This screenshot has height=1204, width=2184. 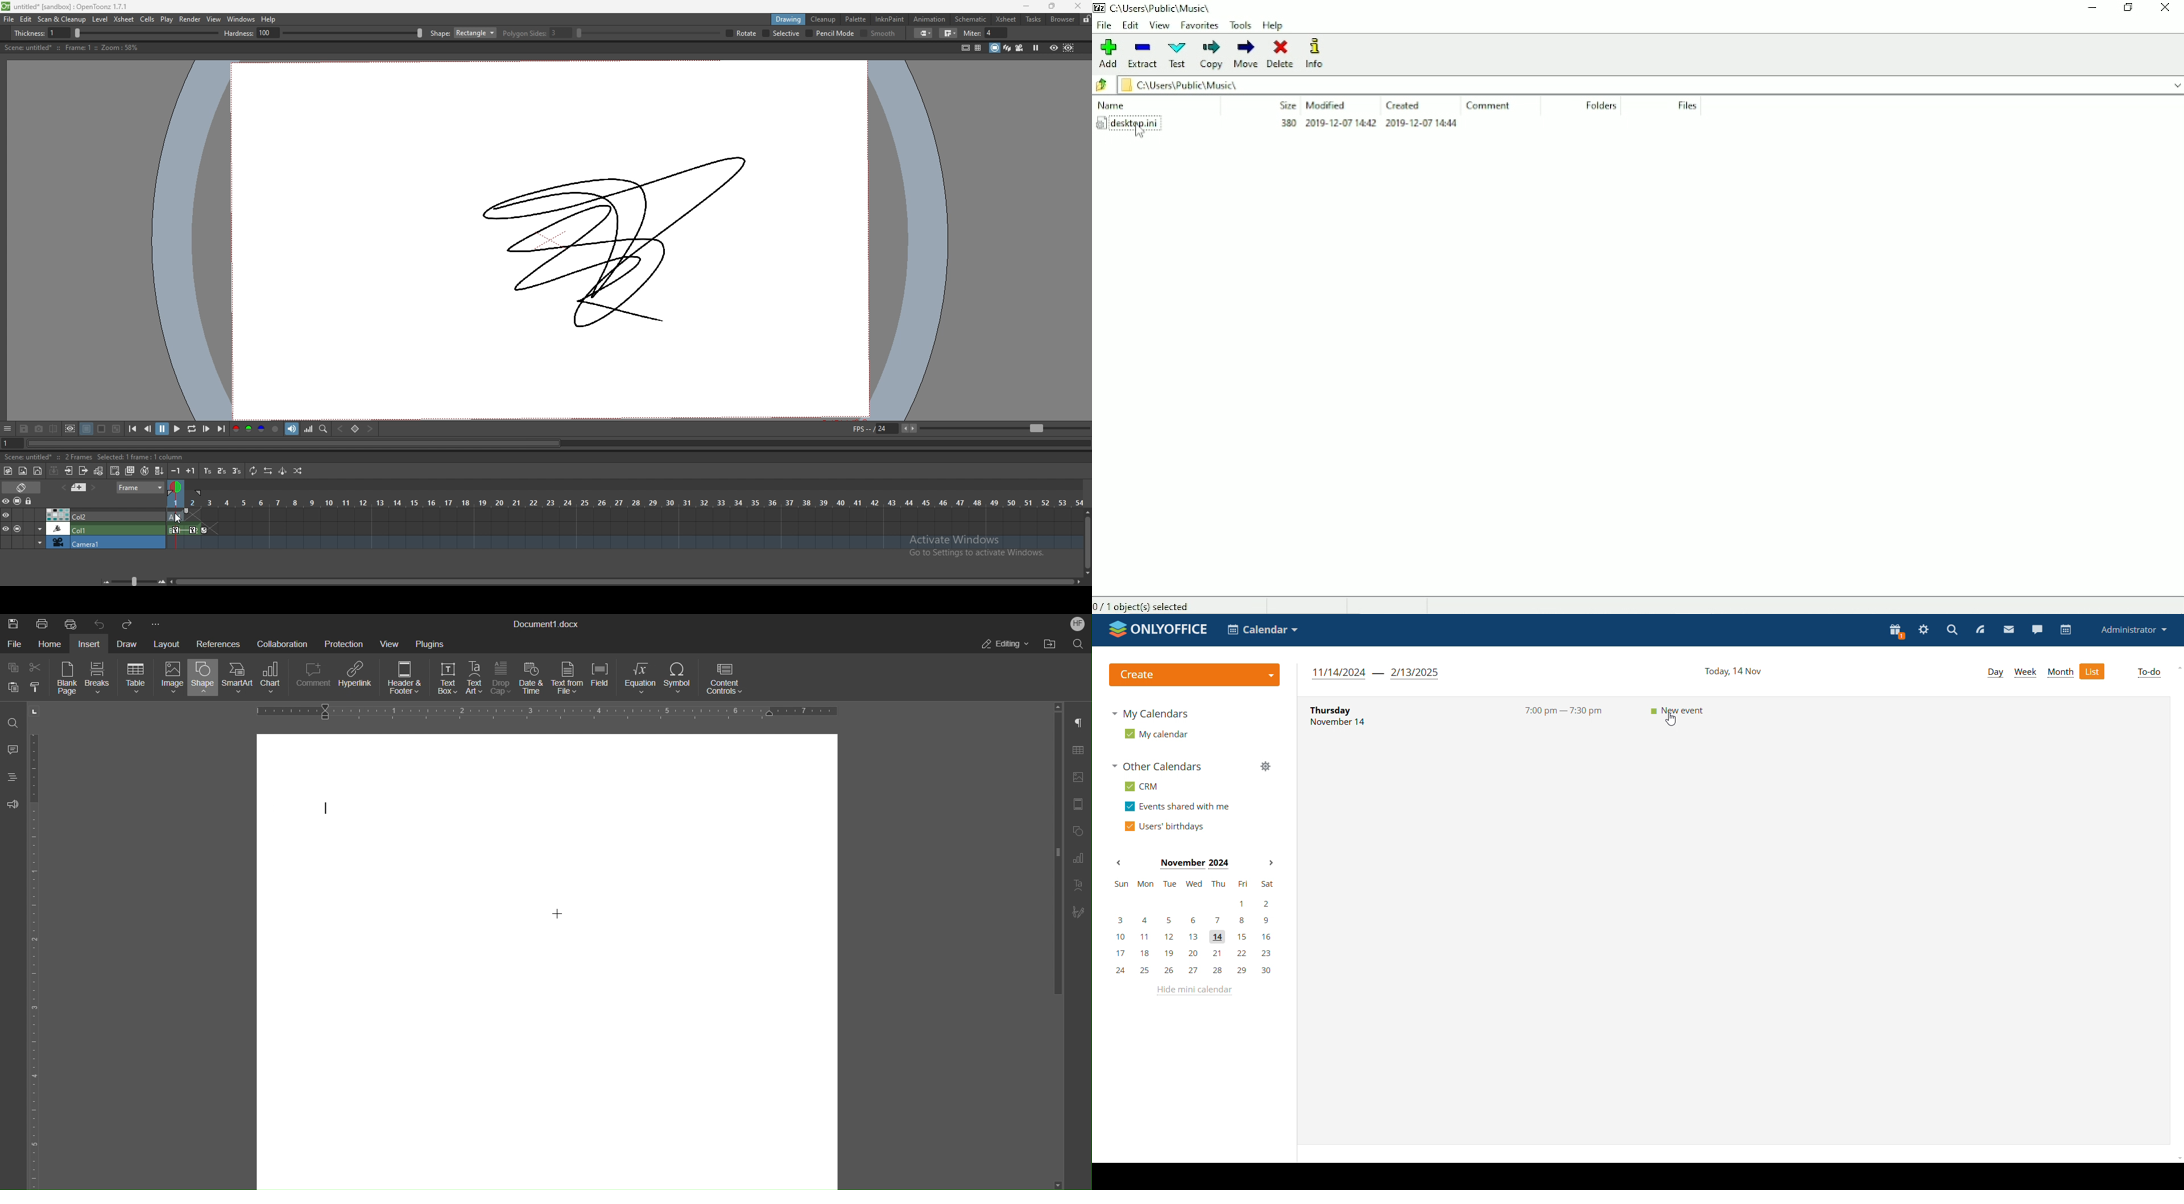 What do you see at coordinates (2008, 630) in the screenshot?
I see `mail` at bounding box center [2008, 630].